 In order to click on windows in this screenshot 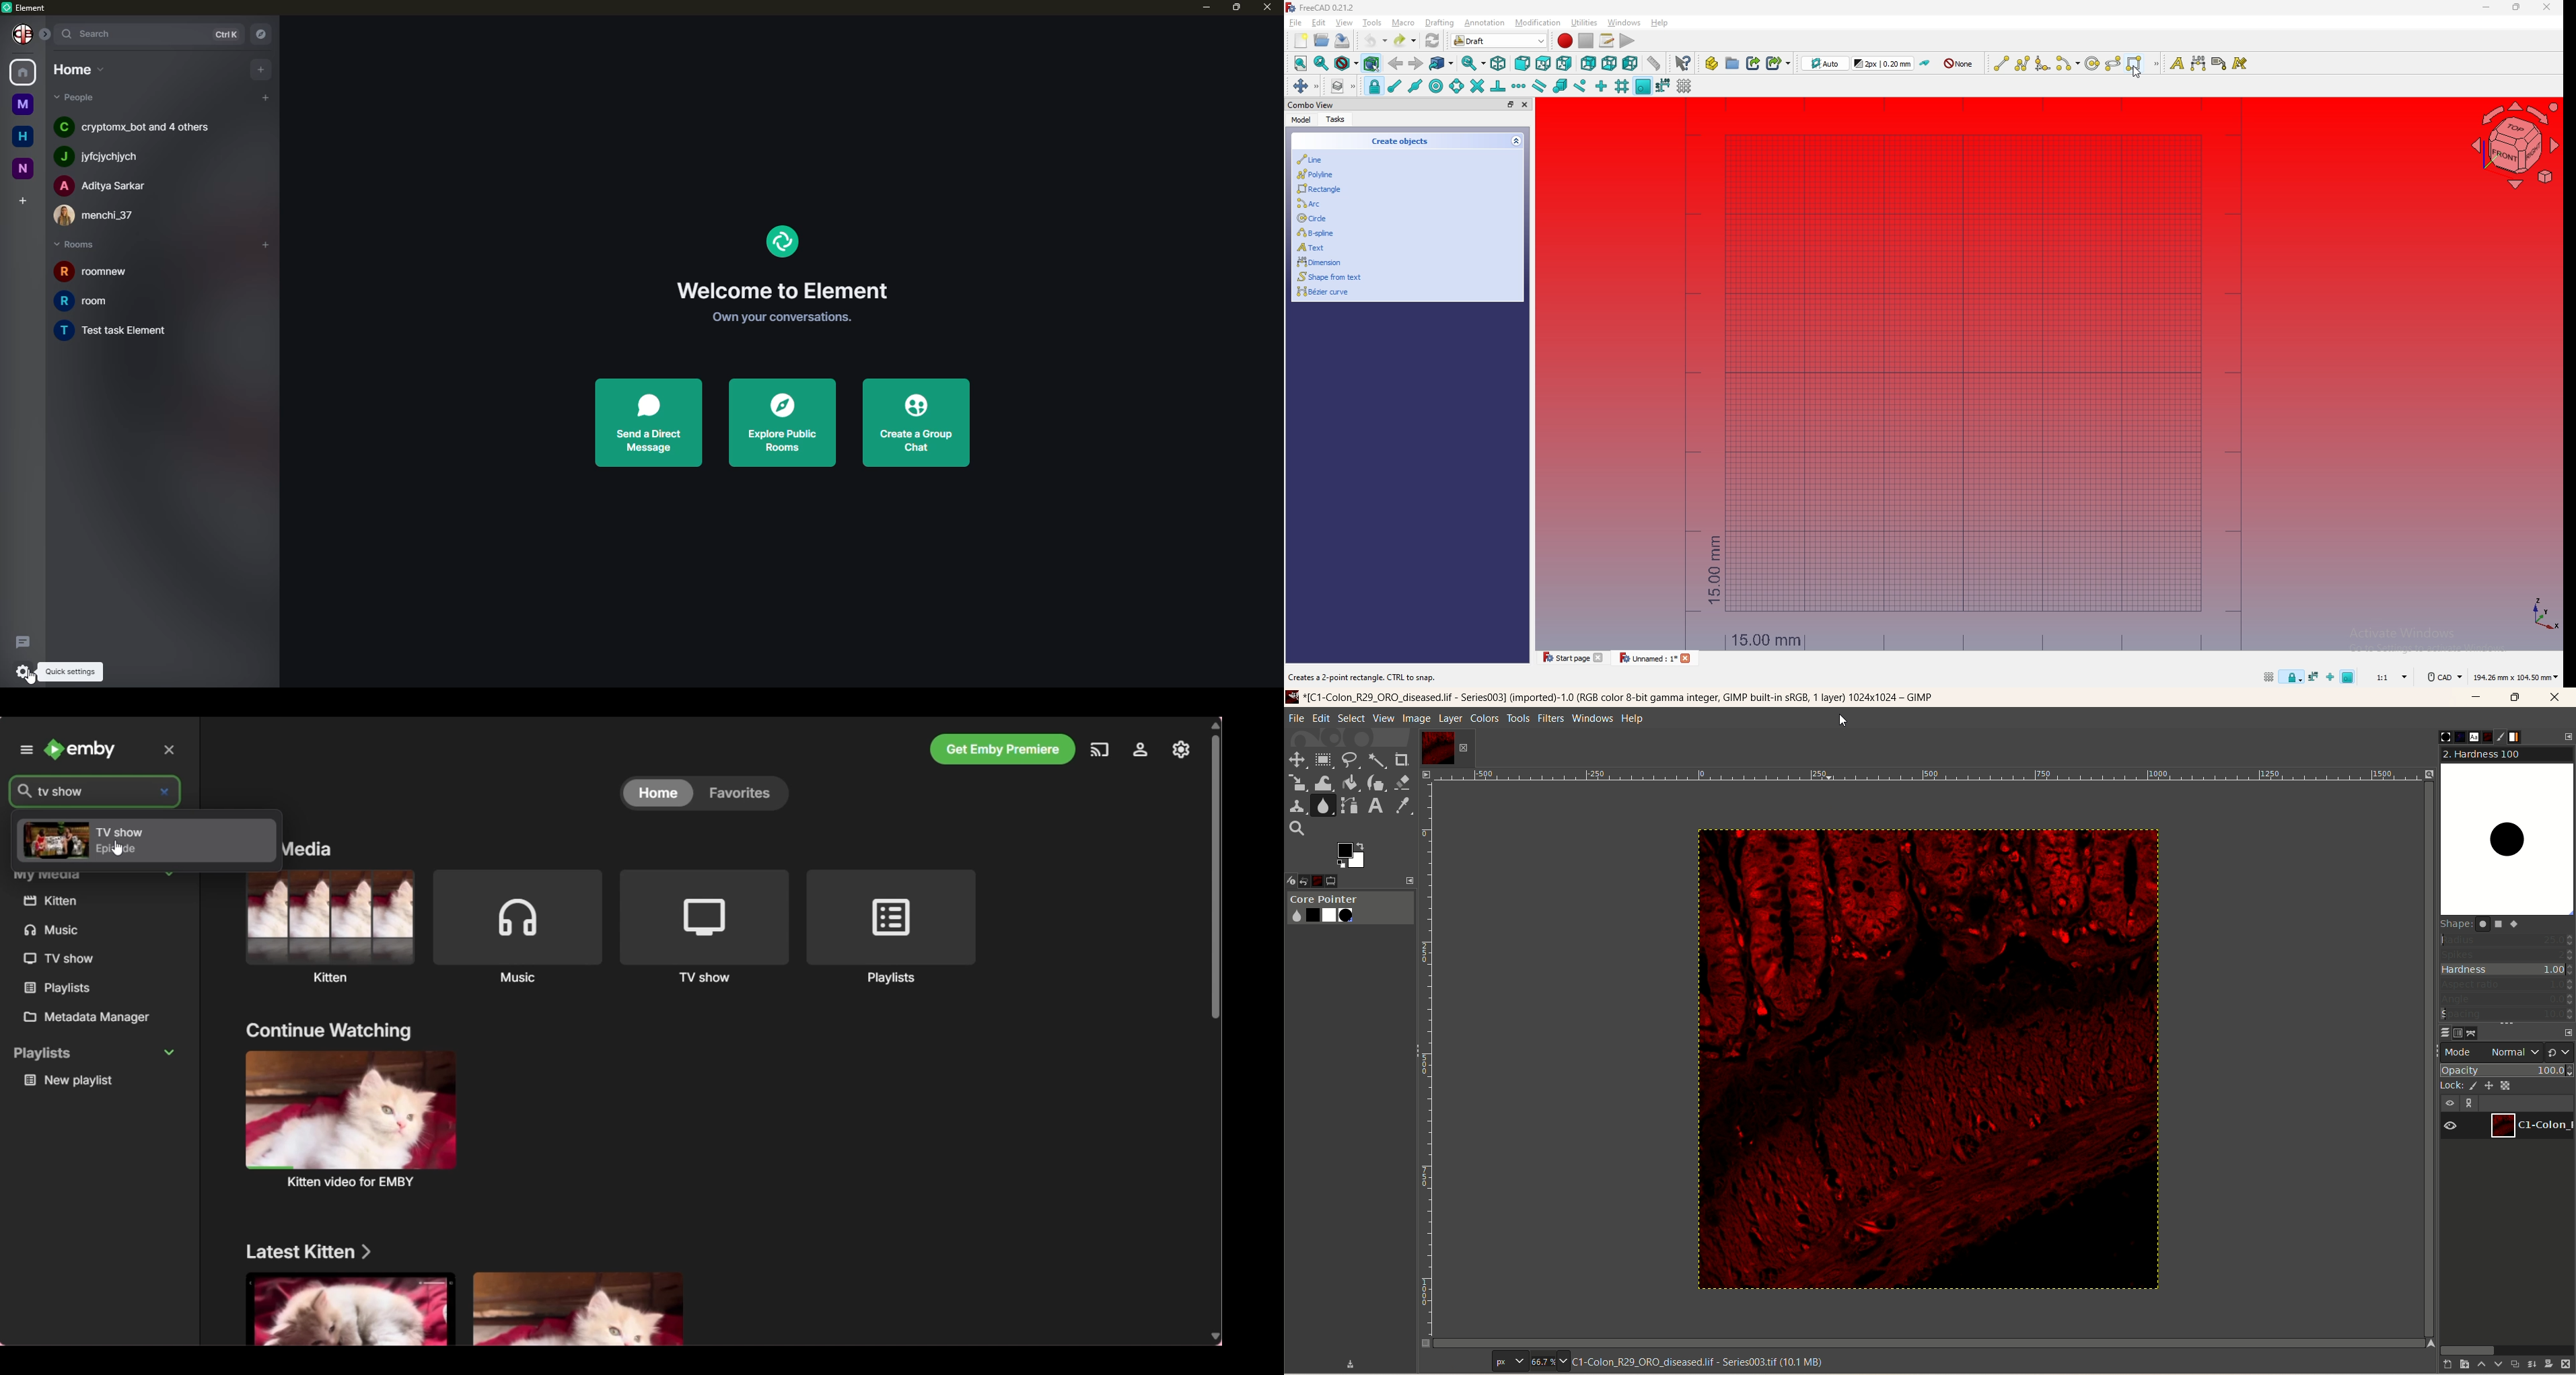, I will do `click(1623, 23)`.